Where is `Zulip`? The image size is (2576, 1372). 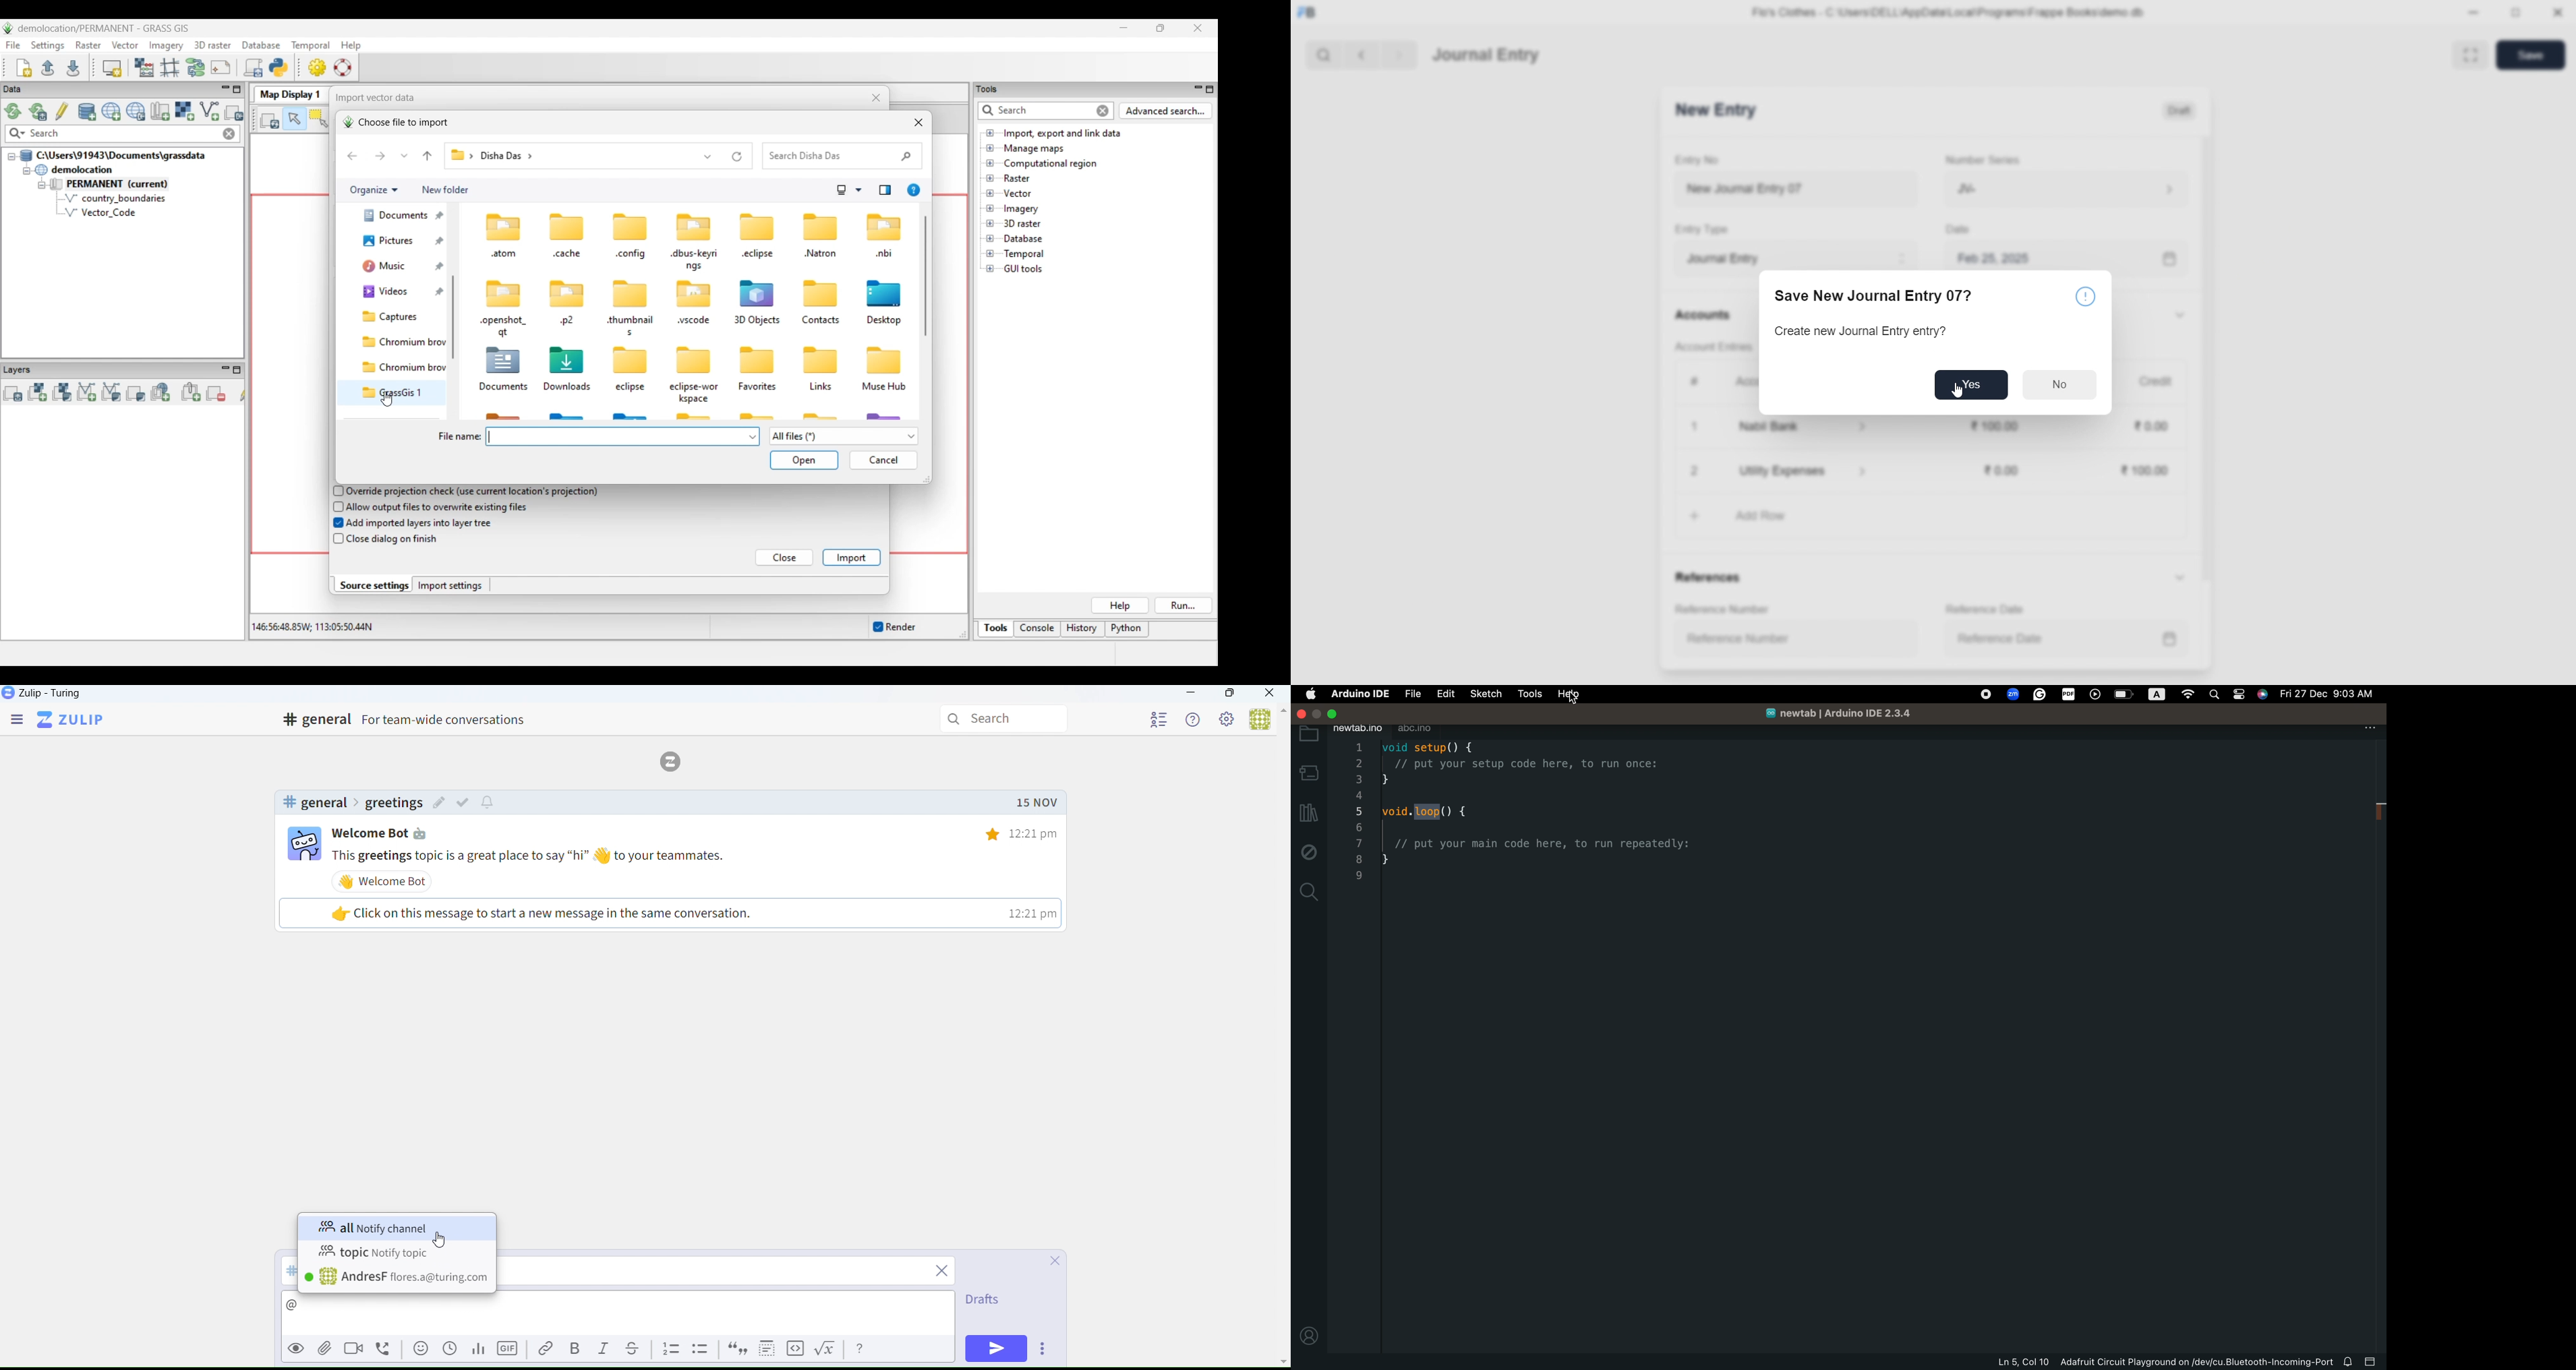
Zulip is located at coordinates (57, 696).